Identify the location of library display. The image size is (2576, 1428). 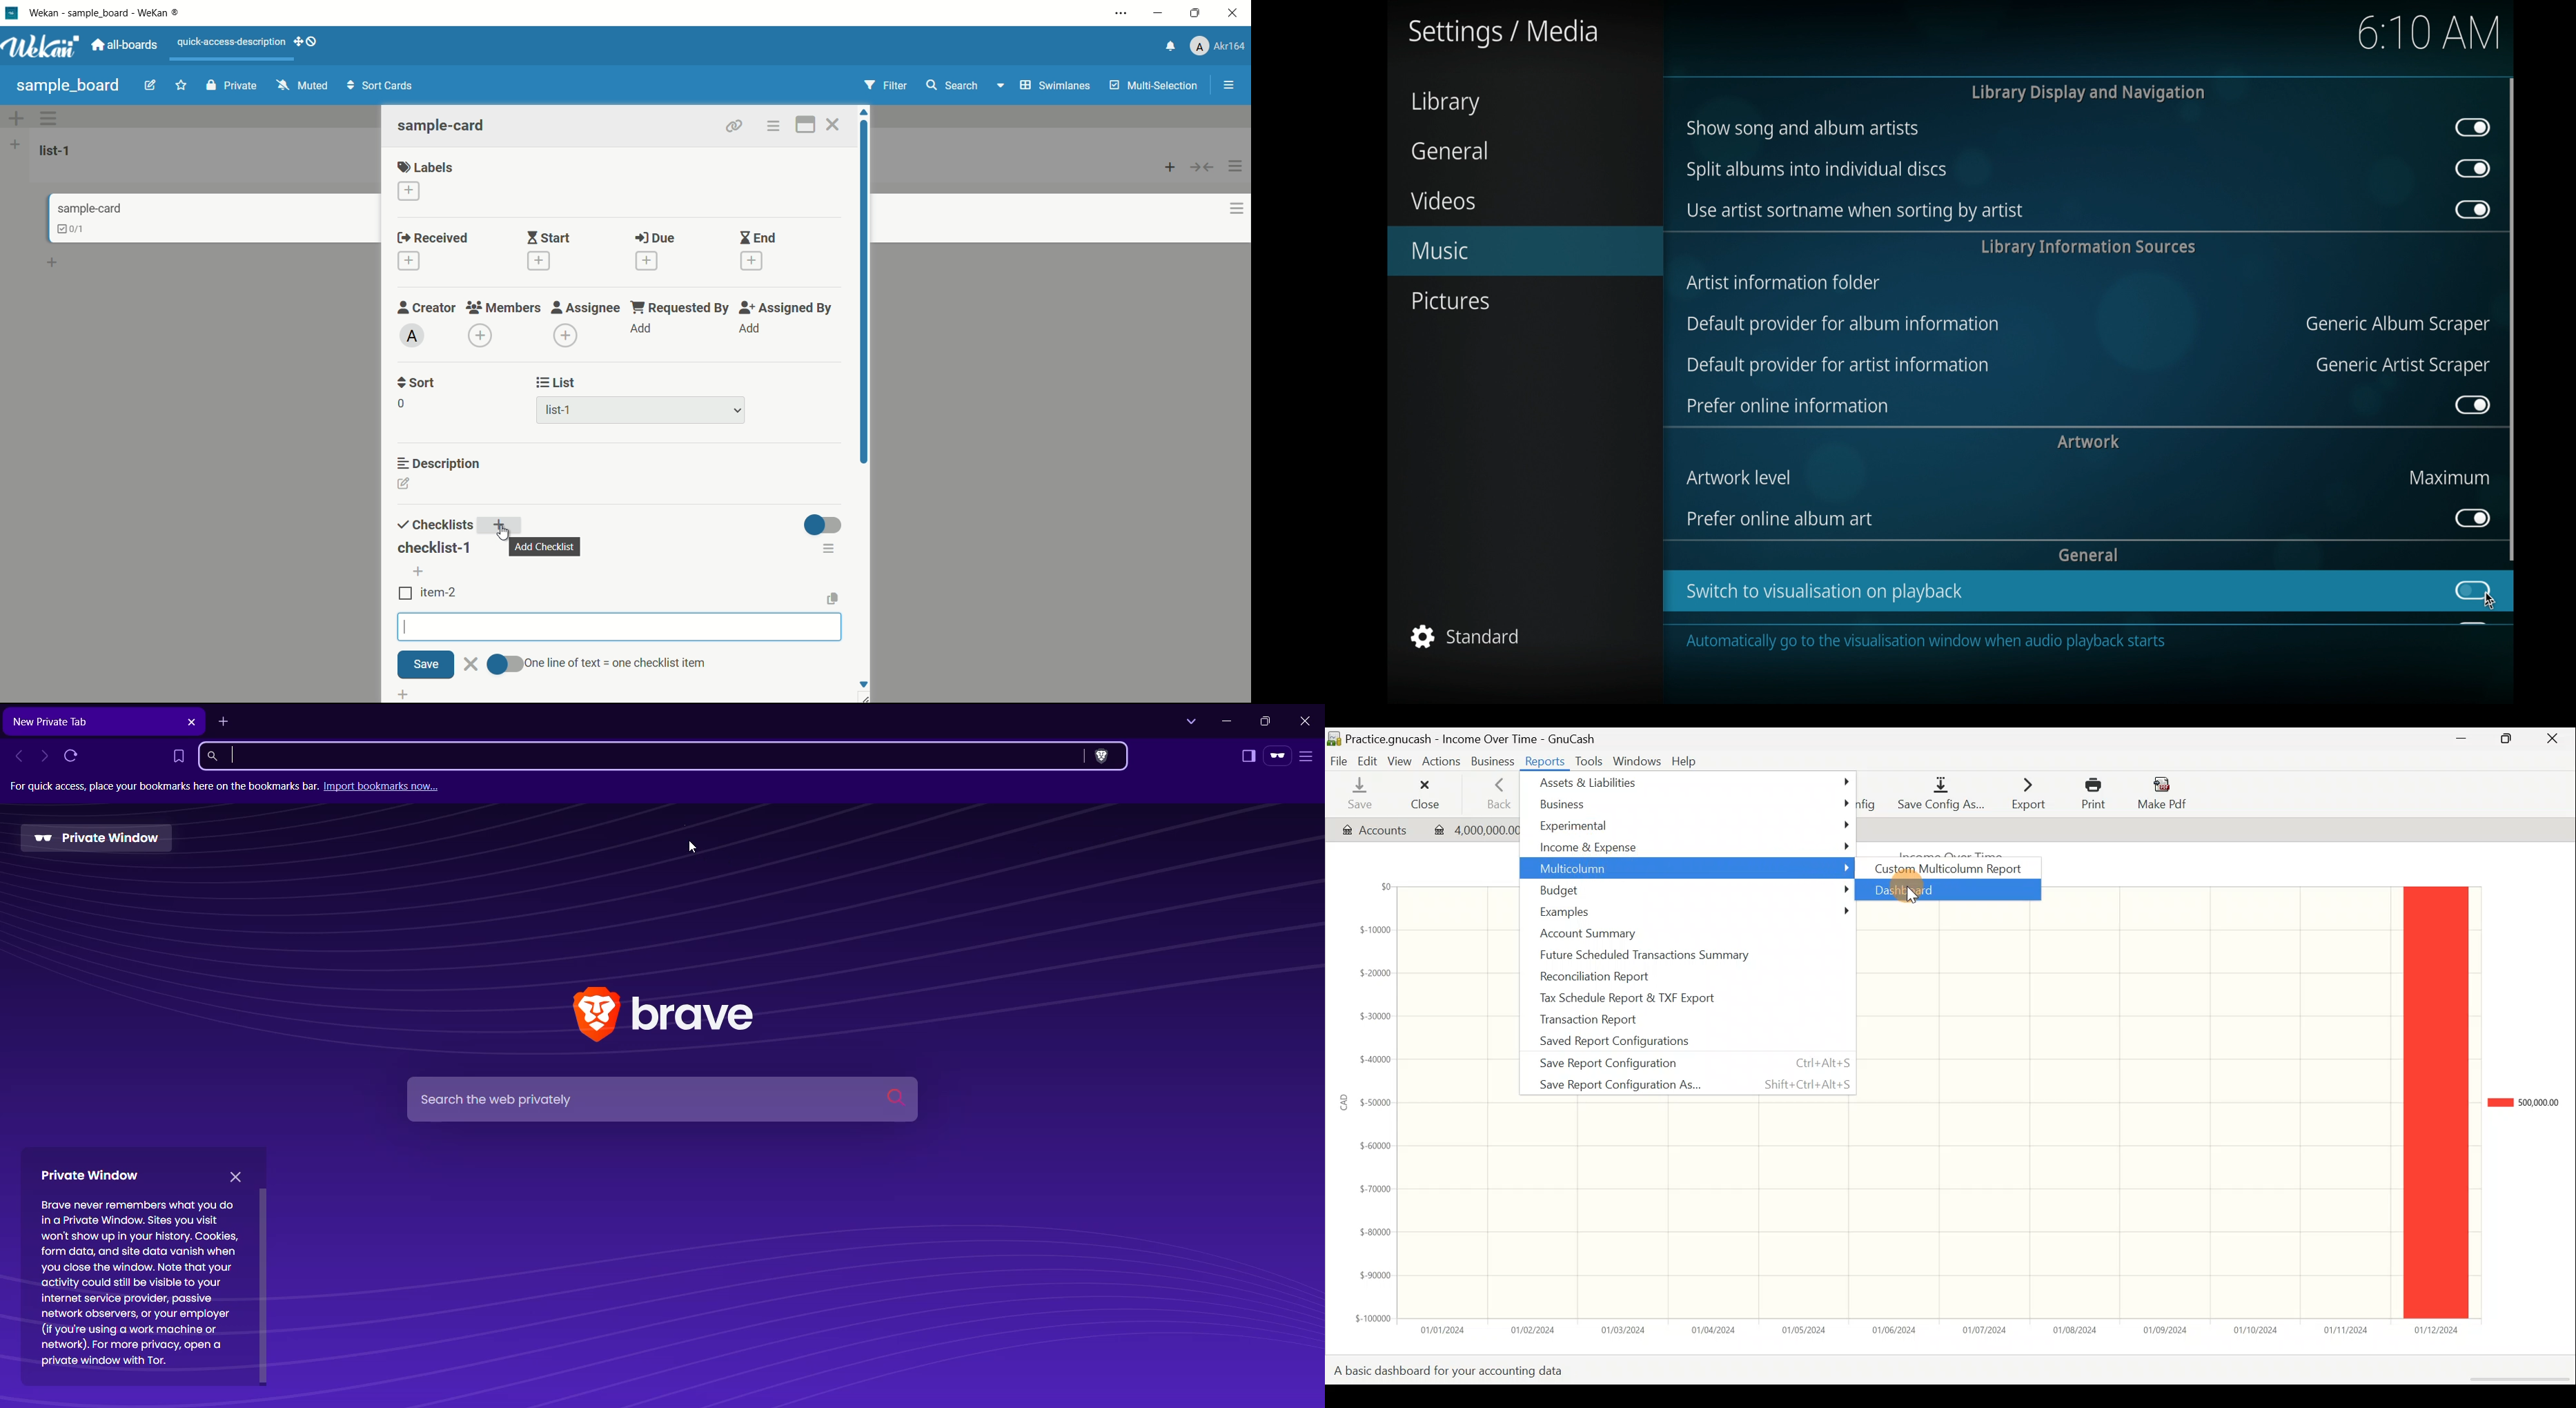
(2089, 93).